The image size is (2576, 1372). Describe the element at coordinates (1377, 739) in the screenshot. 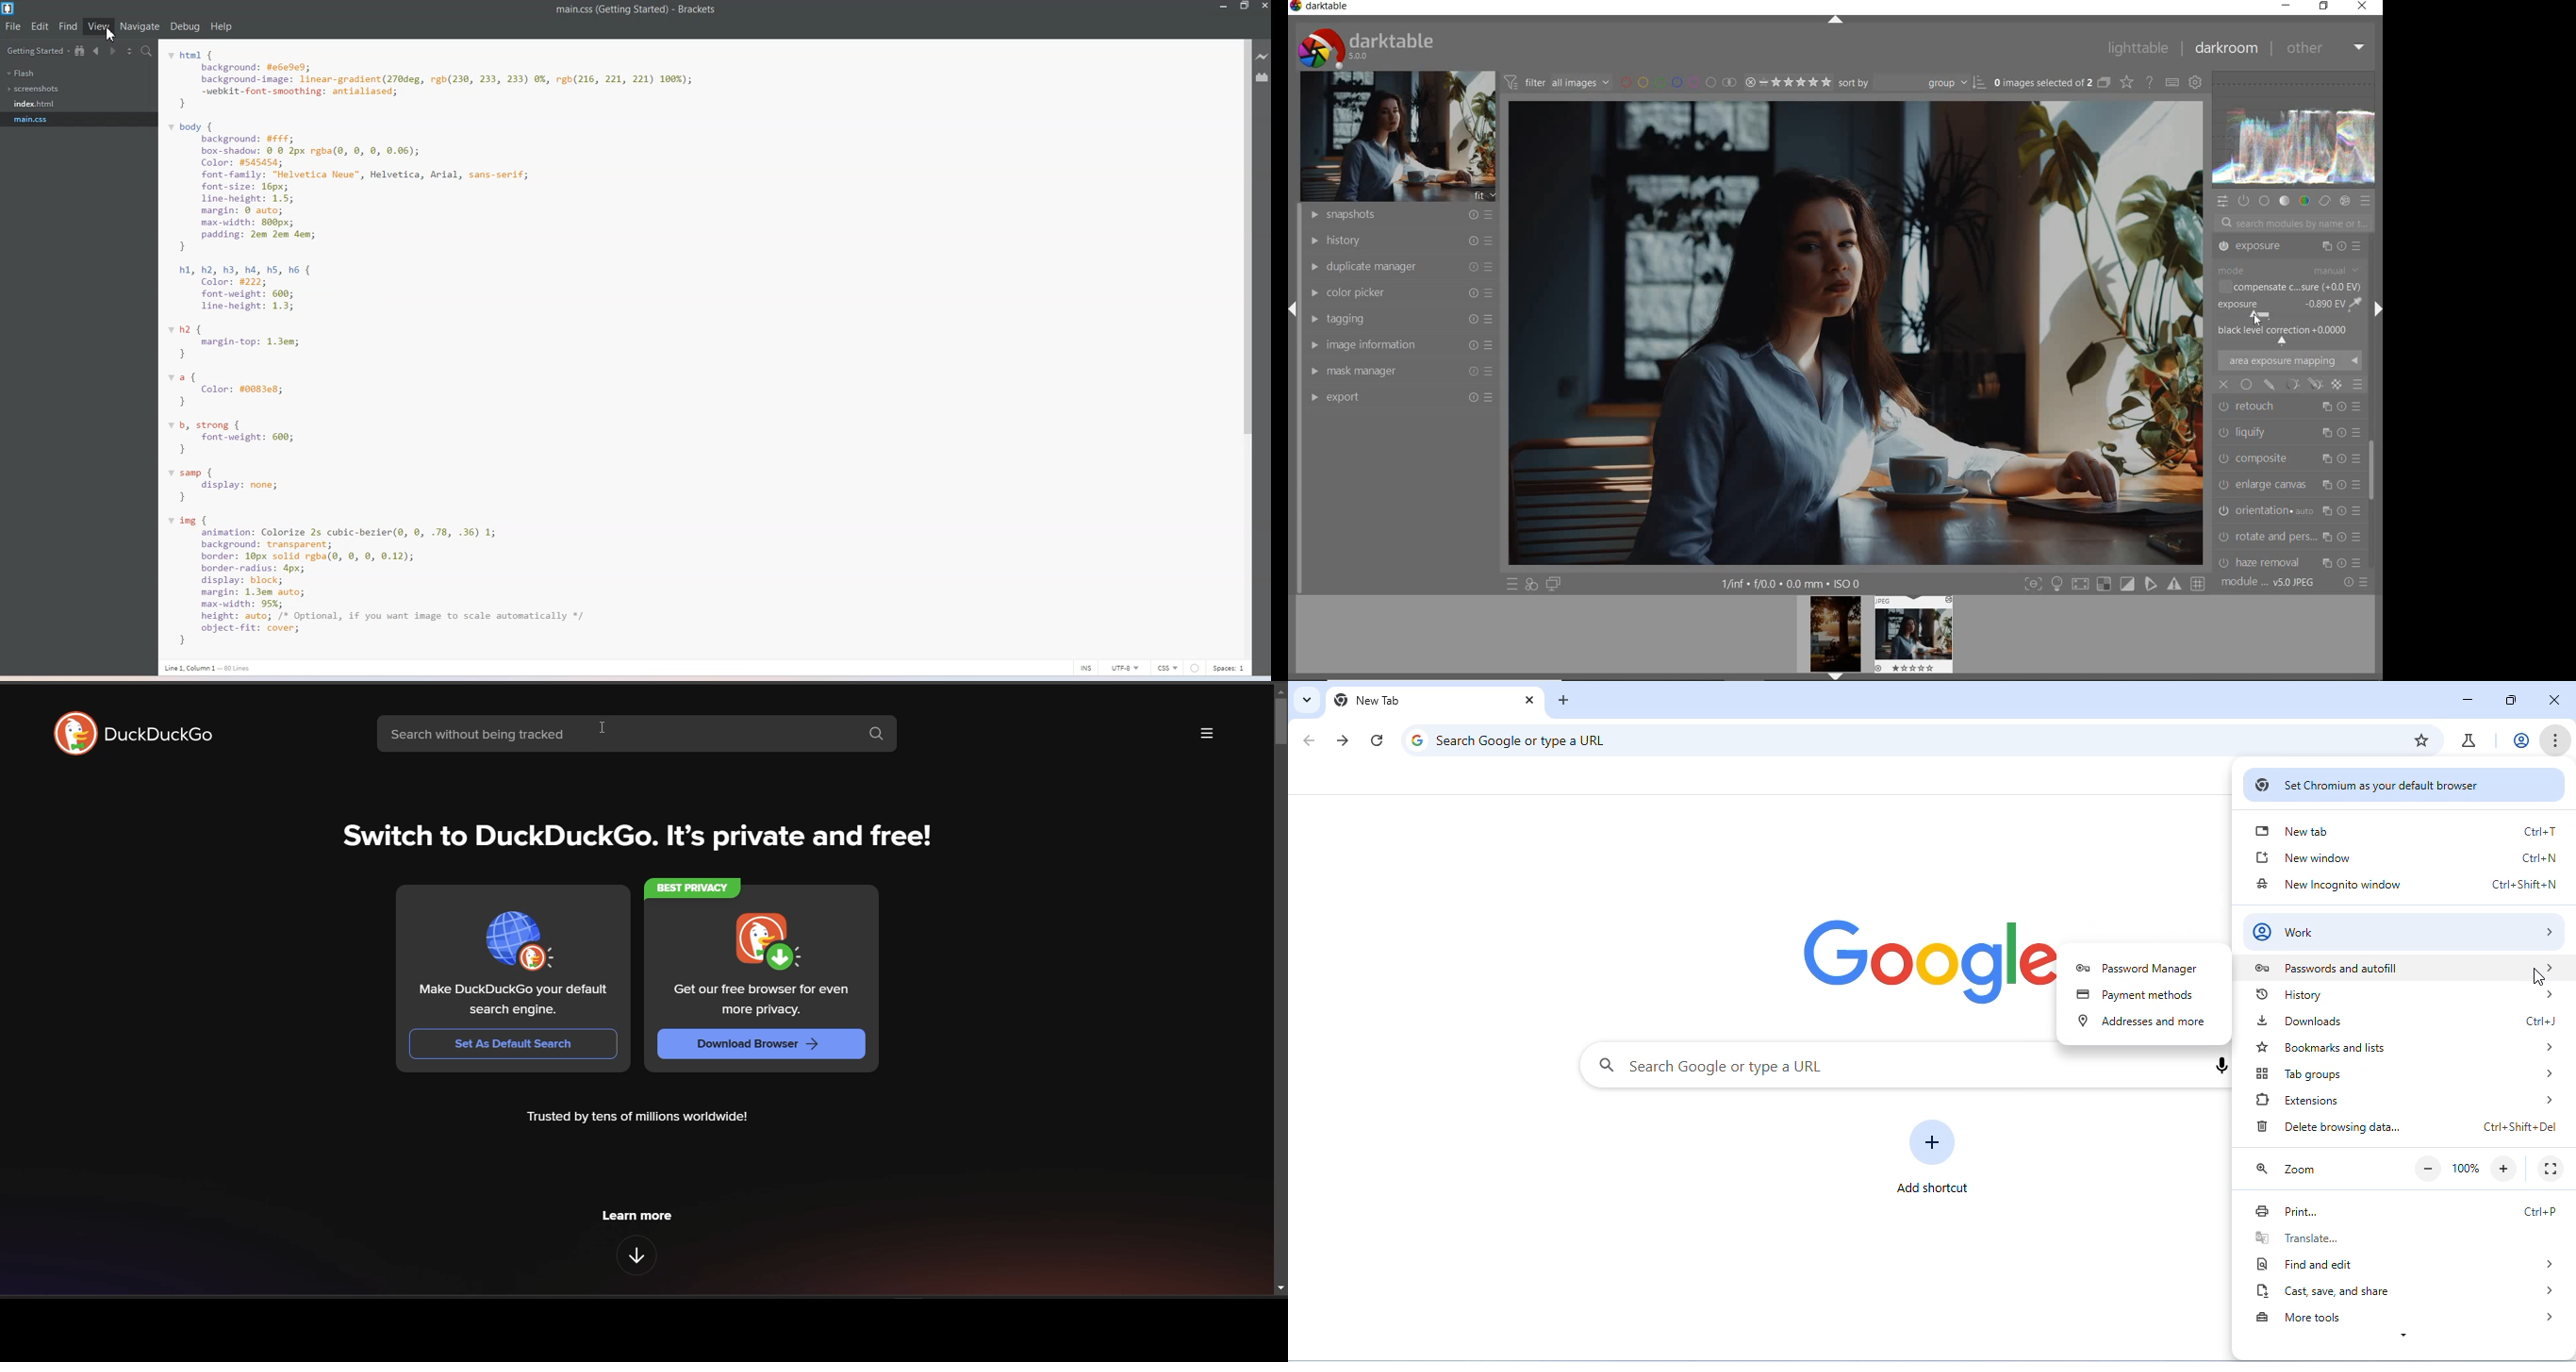

I see `refresh` at that location.